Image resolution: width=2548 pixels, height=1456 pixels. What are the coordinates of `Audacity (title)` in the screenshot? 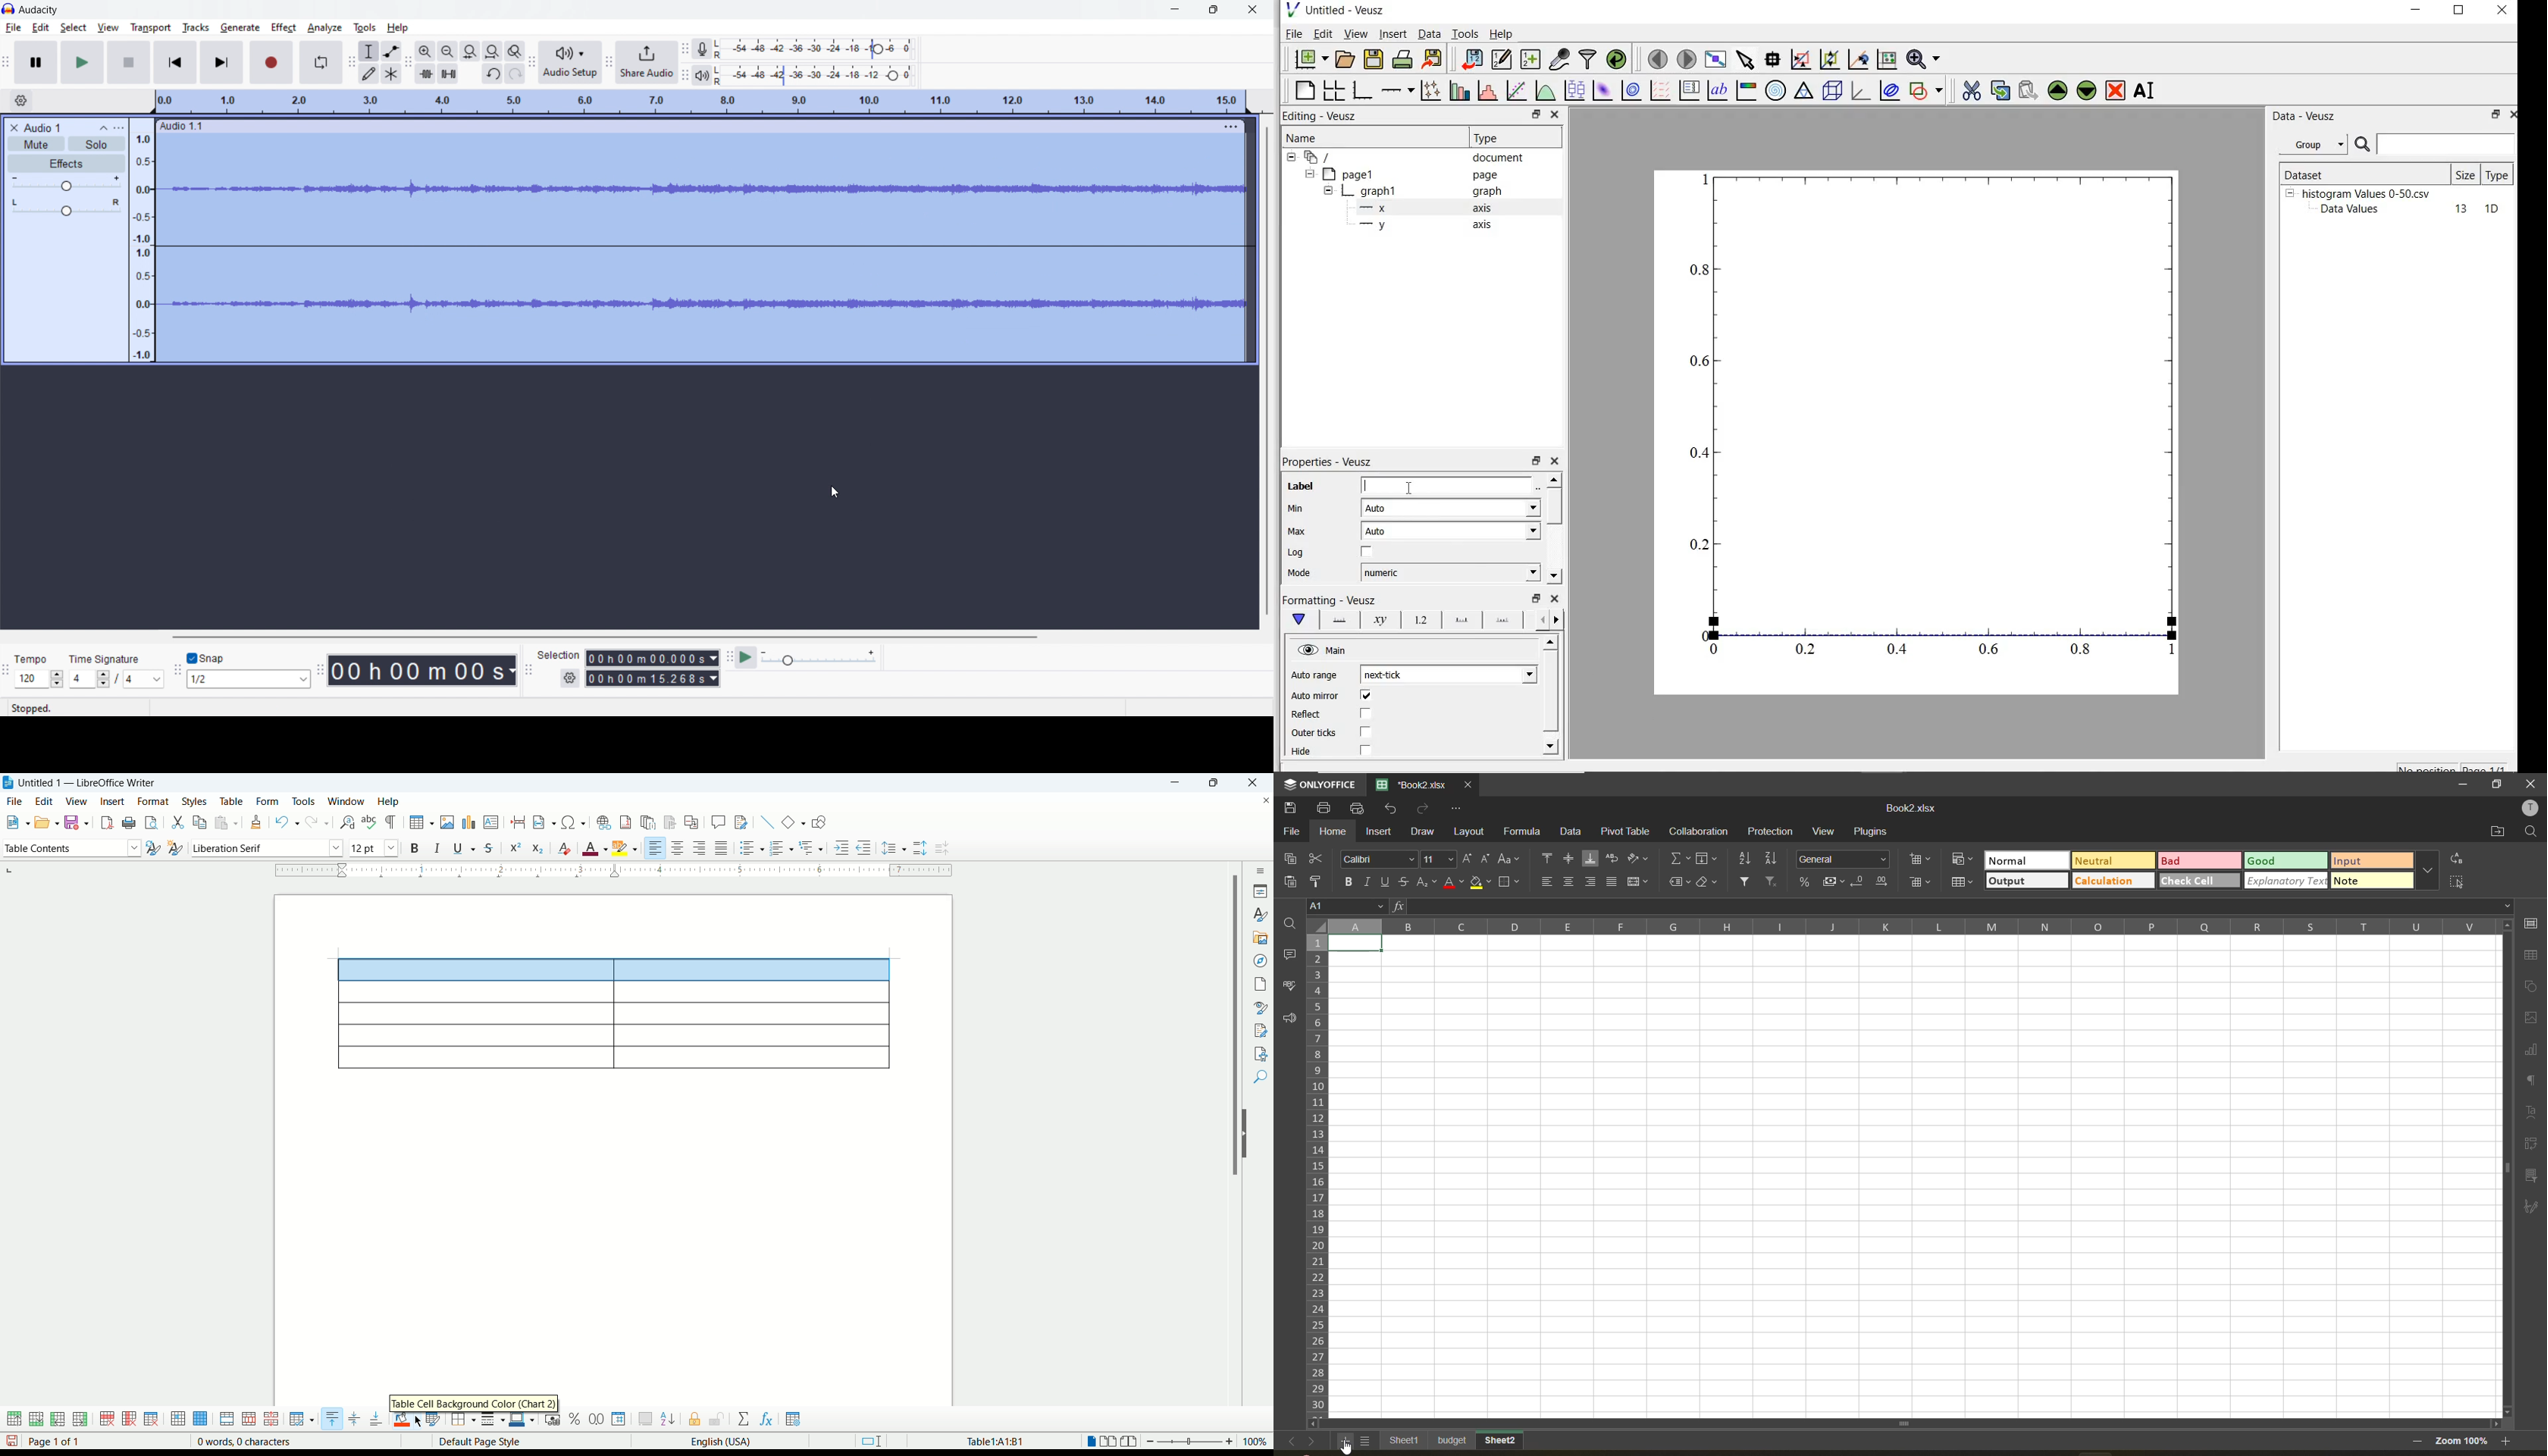 It's located at (43, 9).